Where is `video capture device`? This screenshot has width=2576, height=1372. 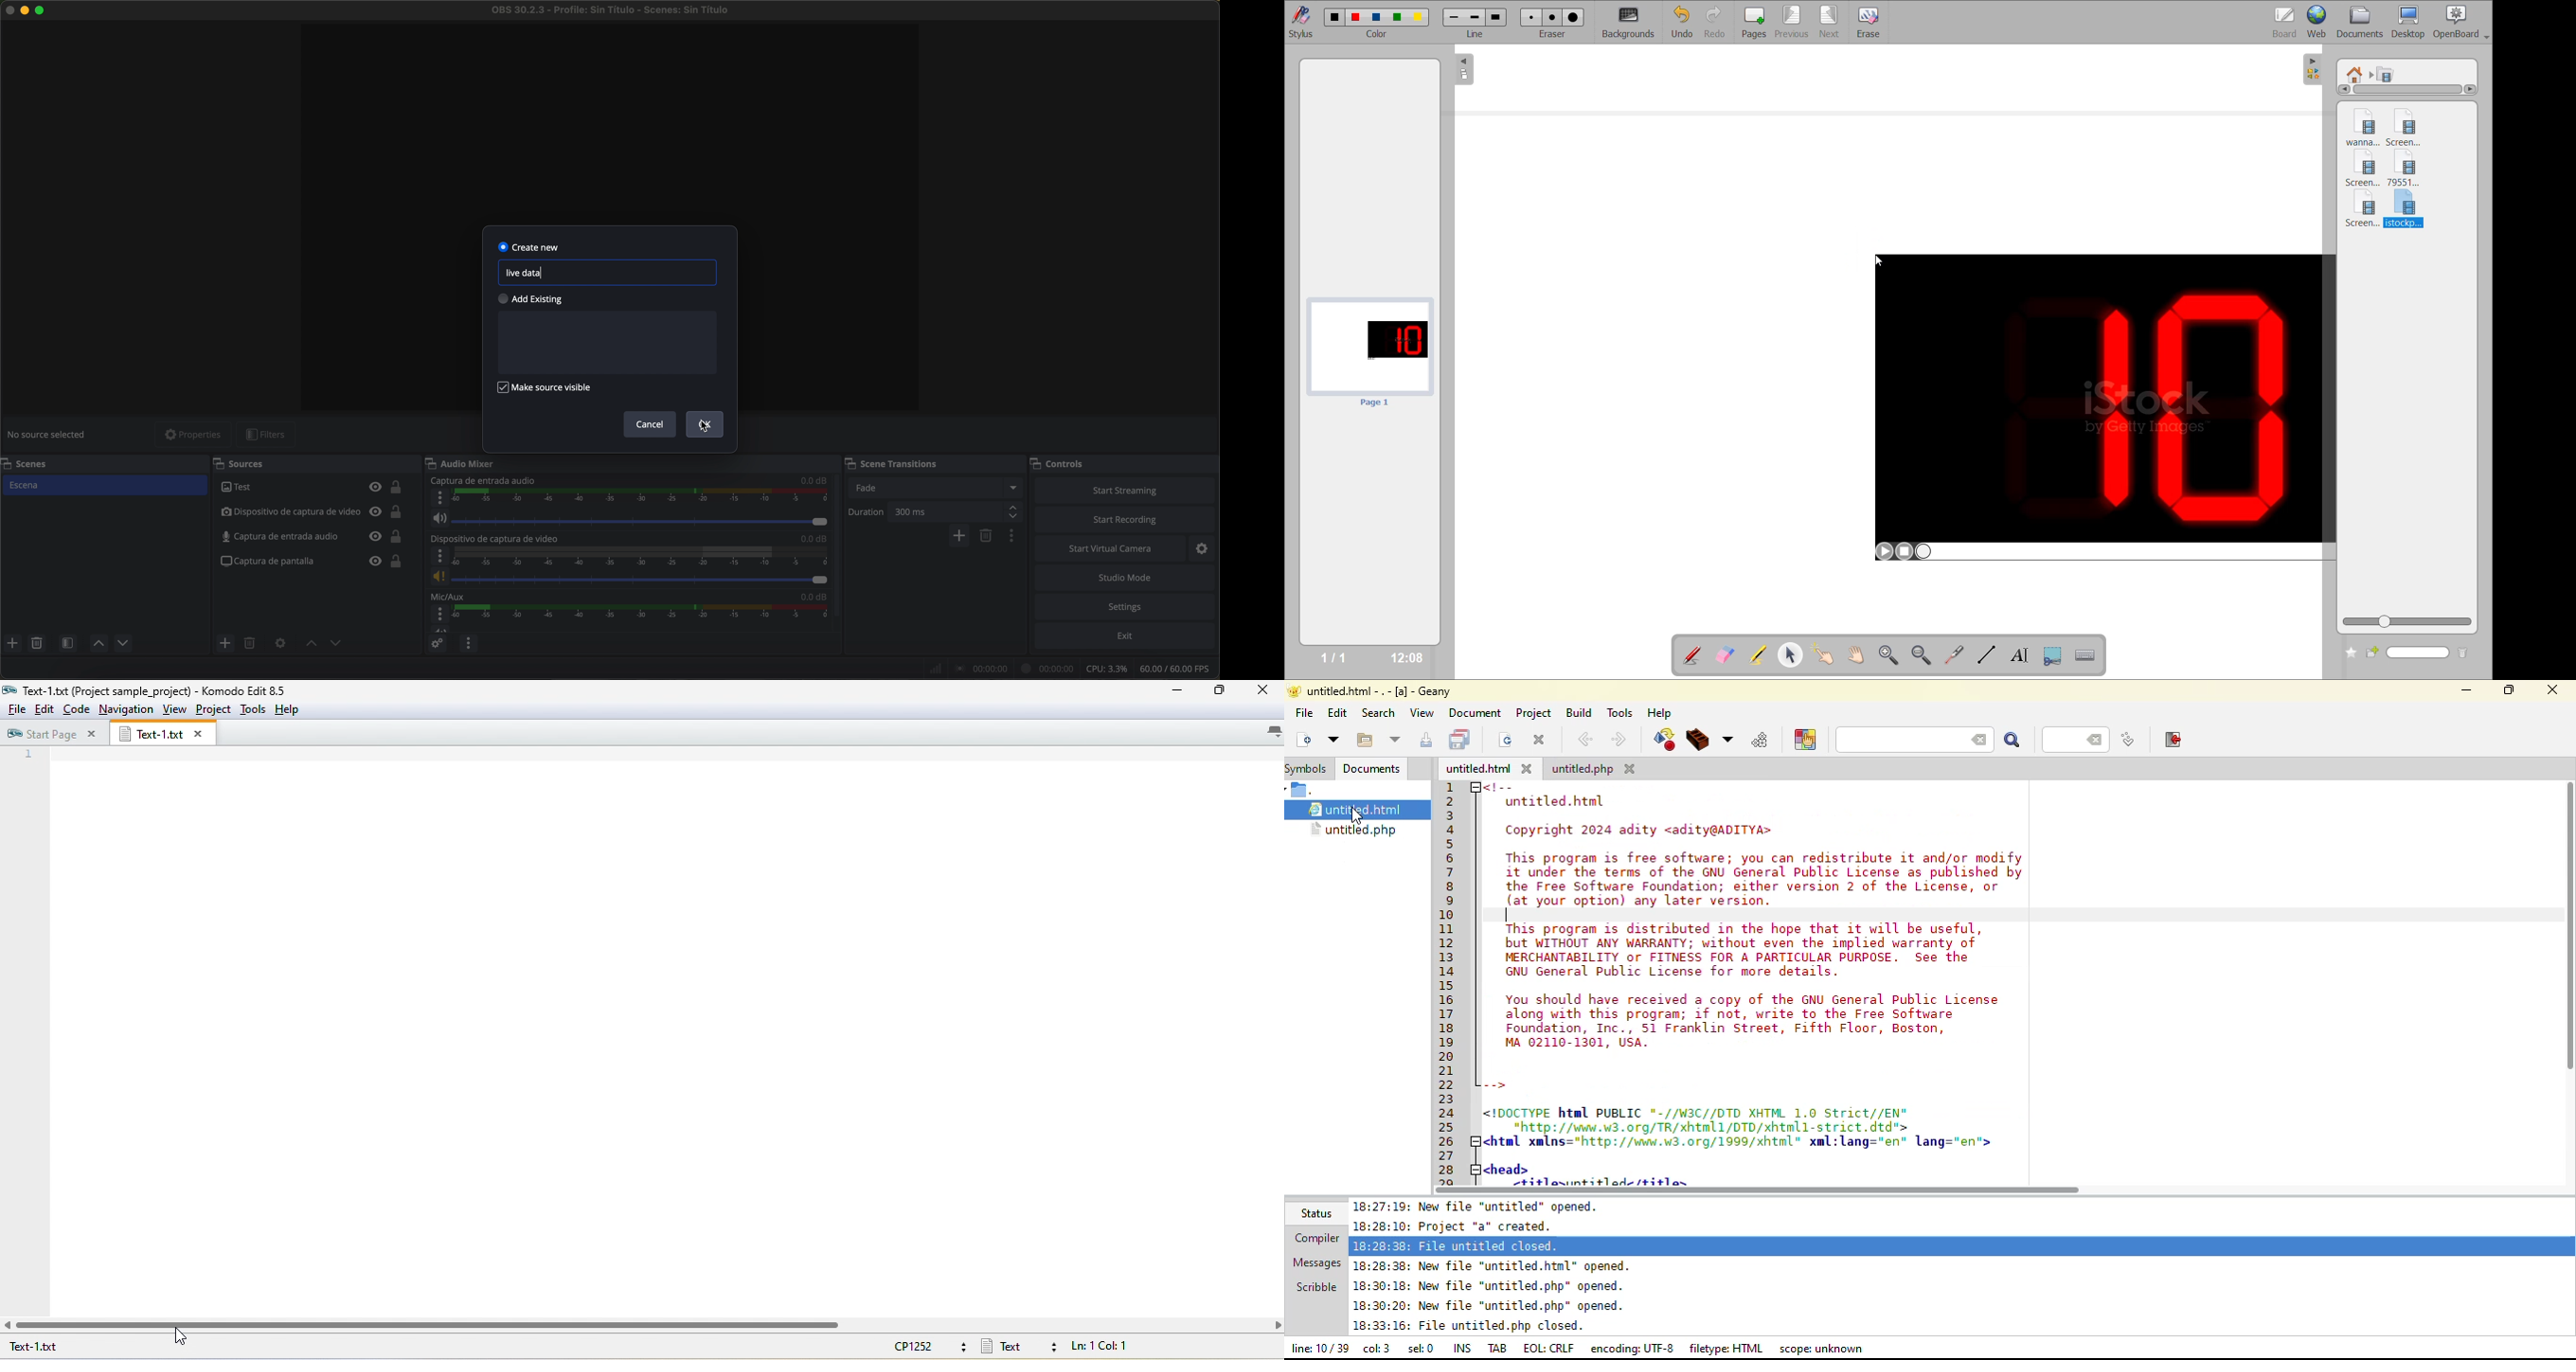 video capture device is located at coordinates (313, 513).